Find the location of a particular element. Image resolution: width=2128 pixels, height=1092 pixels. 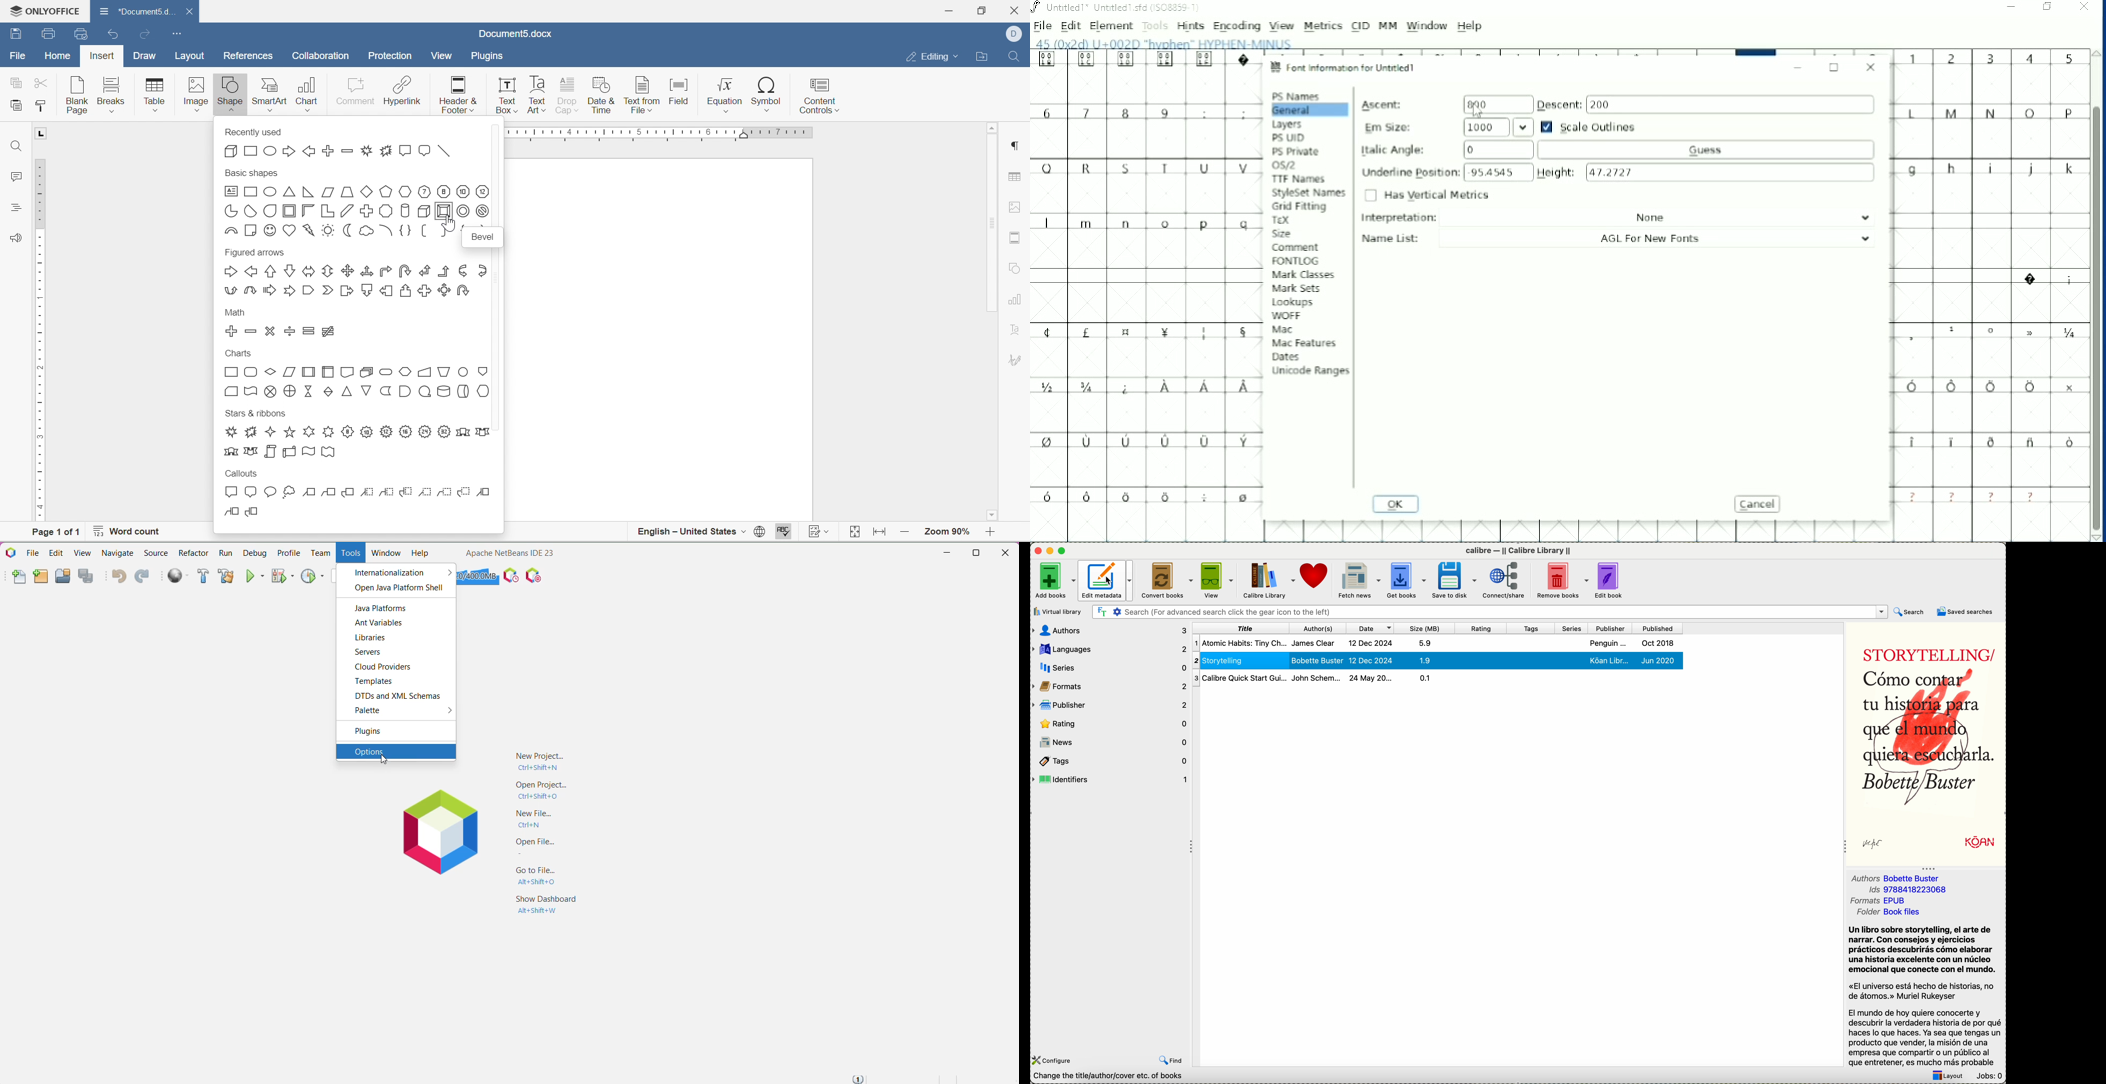

Font information is located at coordinates (1347, 67).